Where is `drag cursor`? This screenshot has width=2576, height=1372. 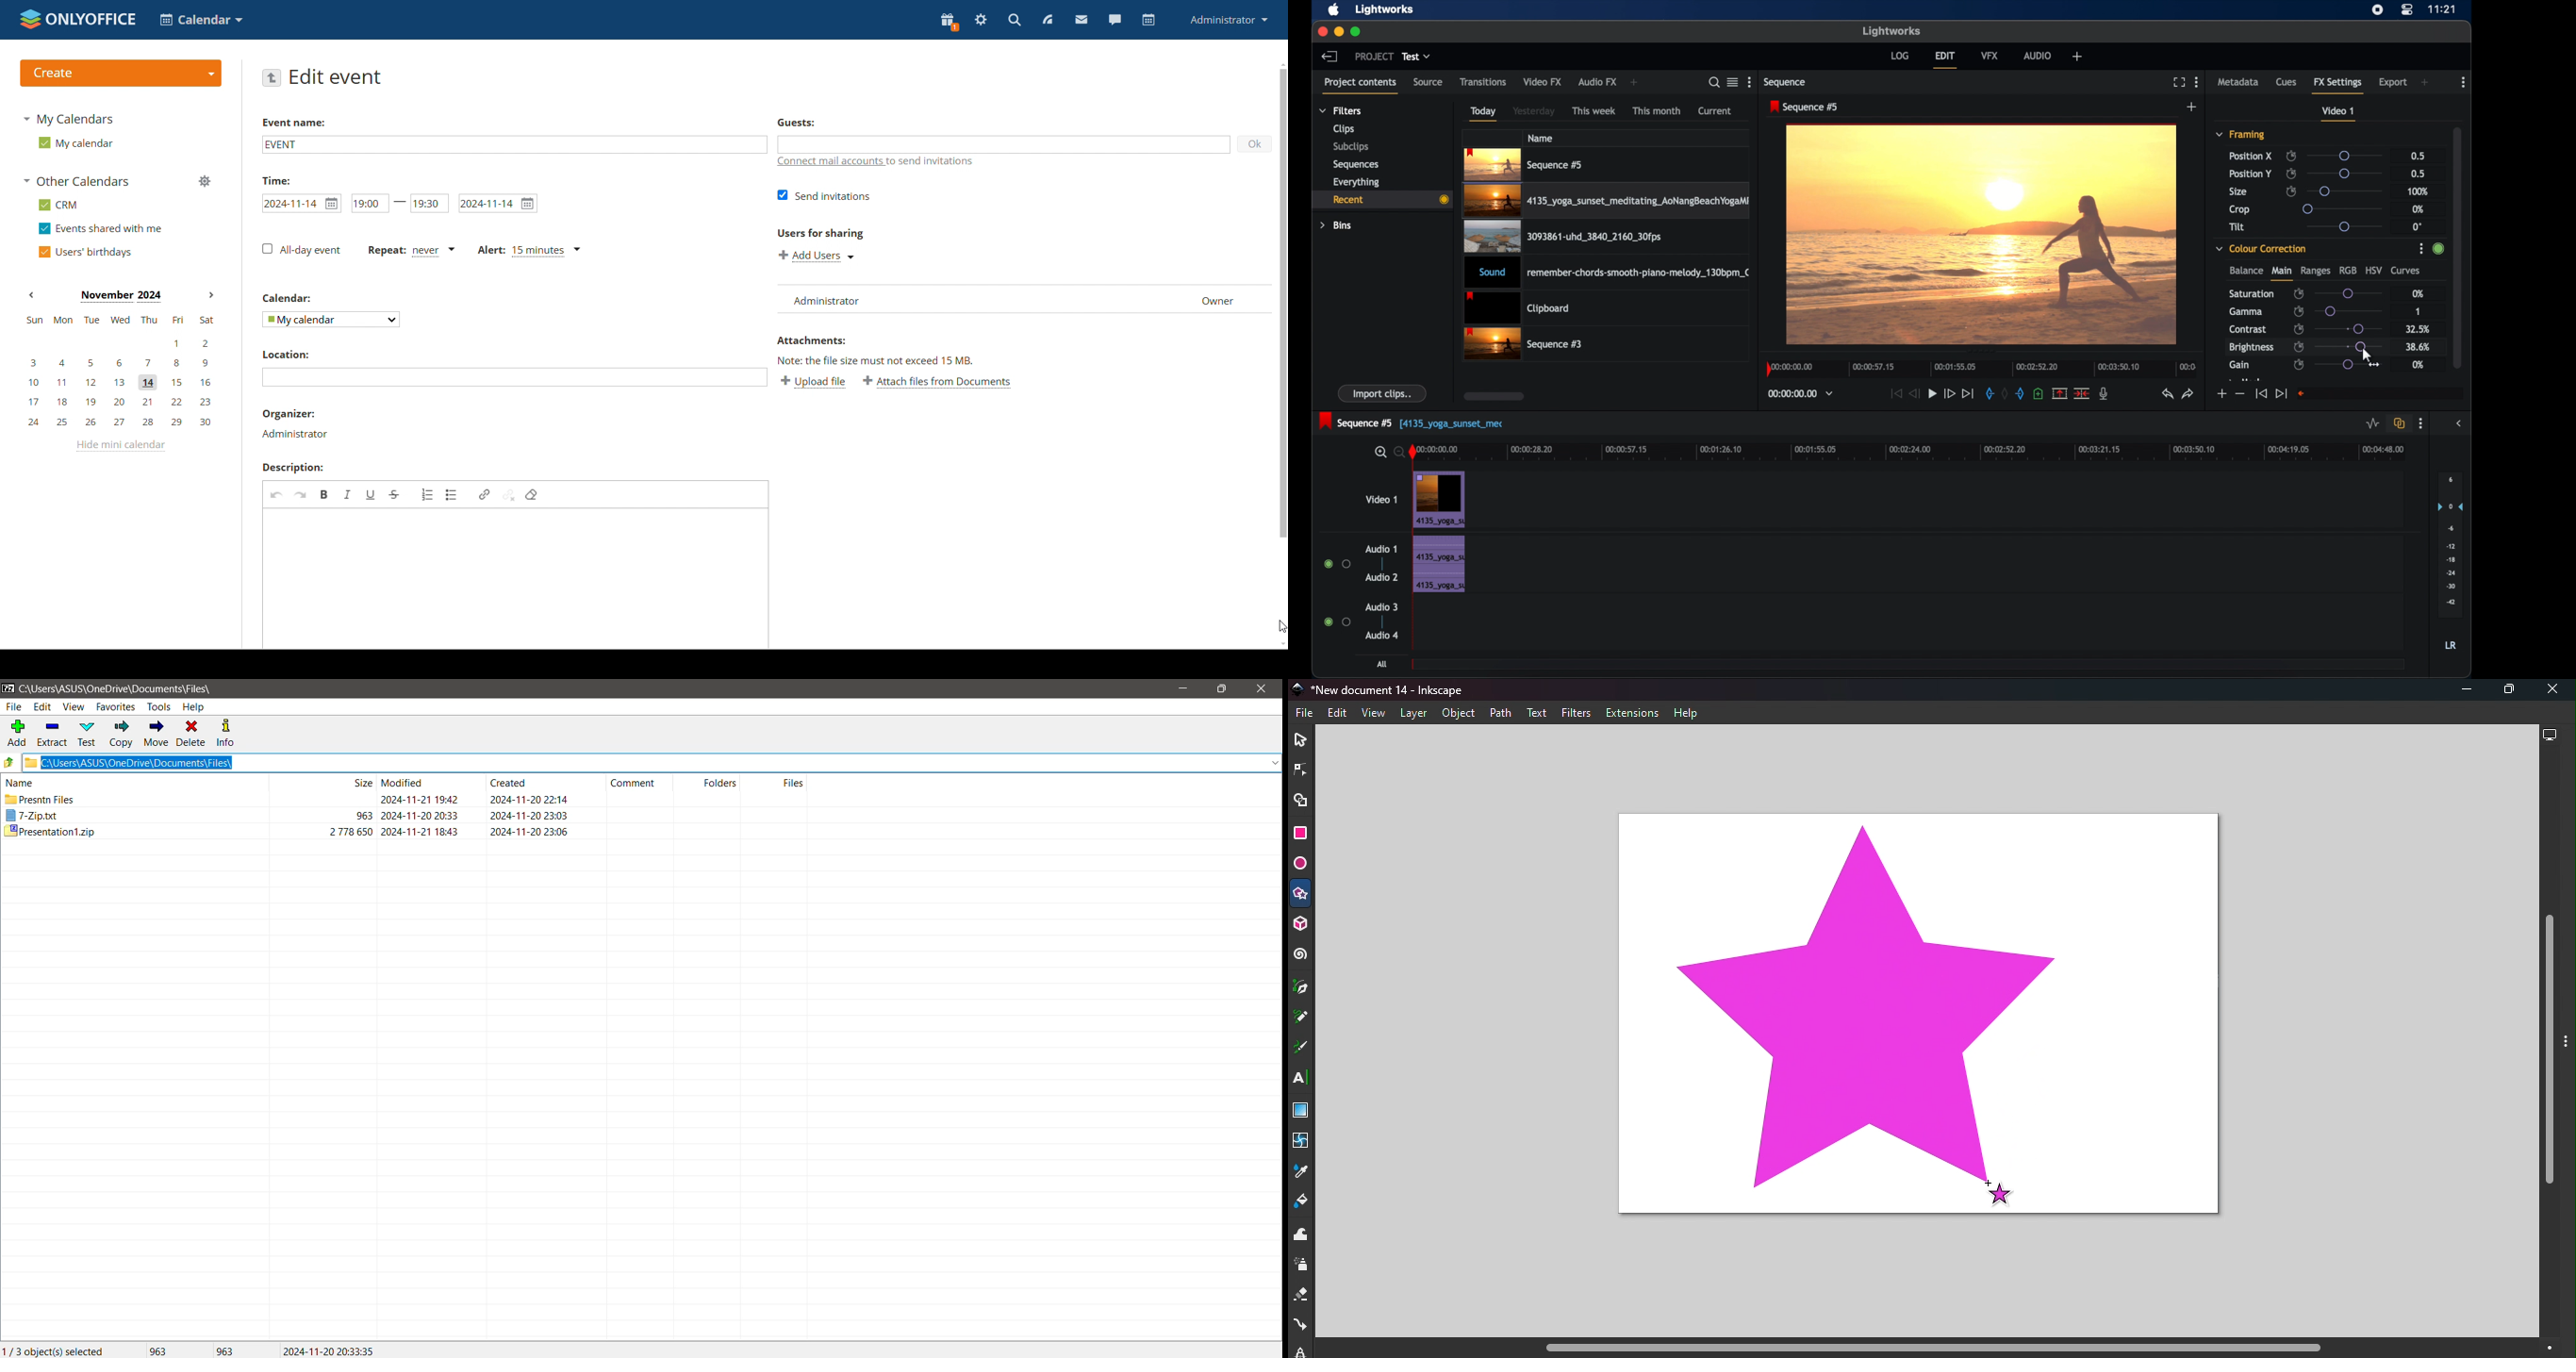 drag cursor is located at coordinates (2370, 358).